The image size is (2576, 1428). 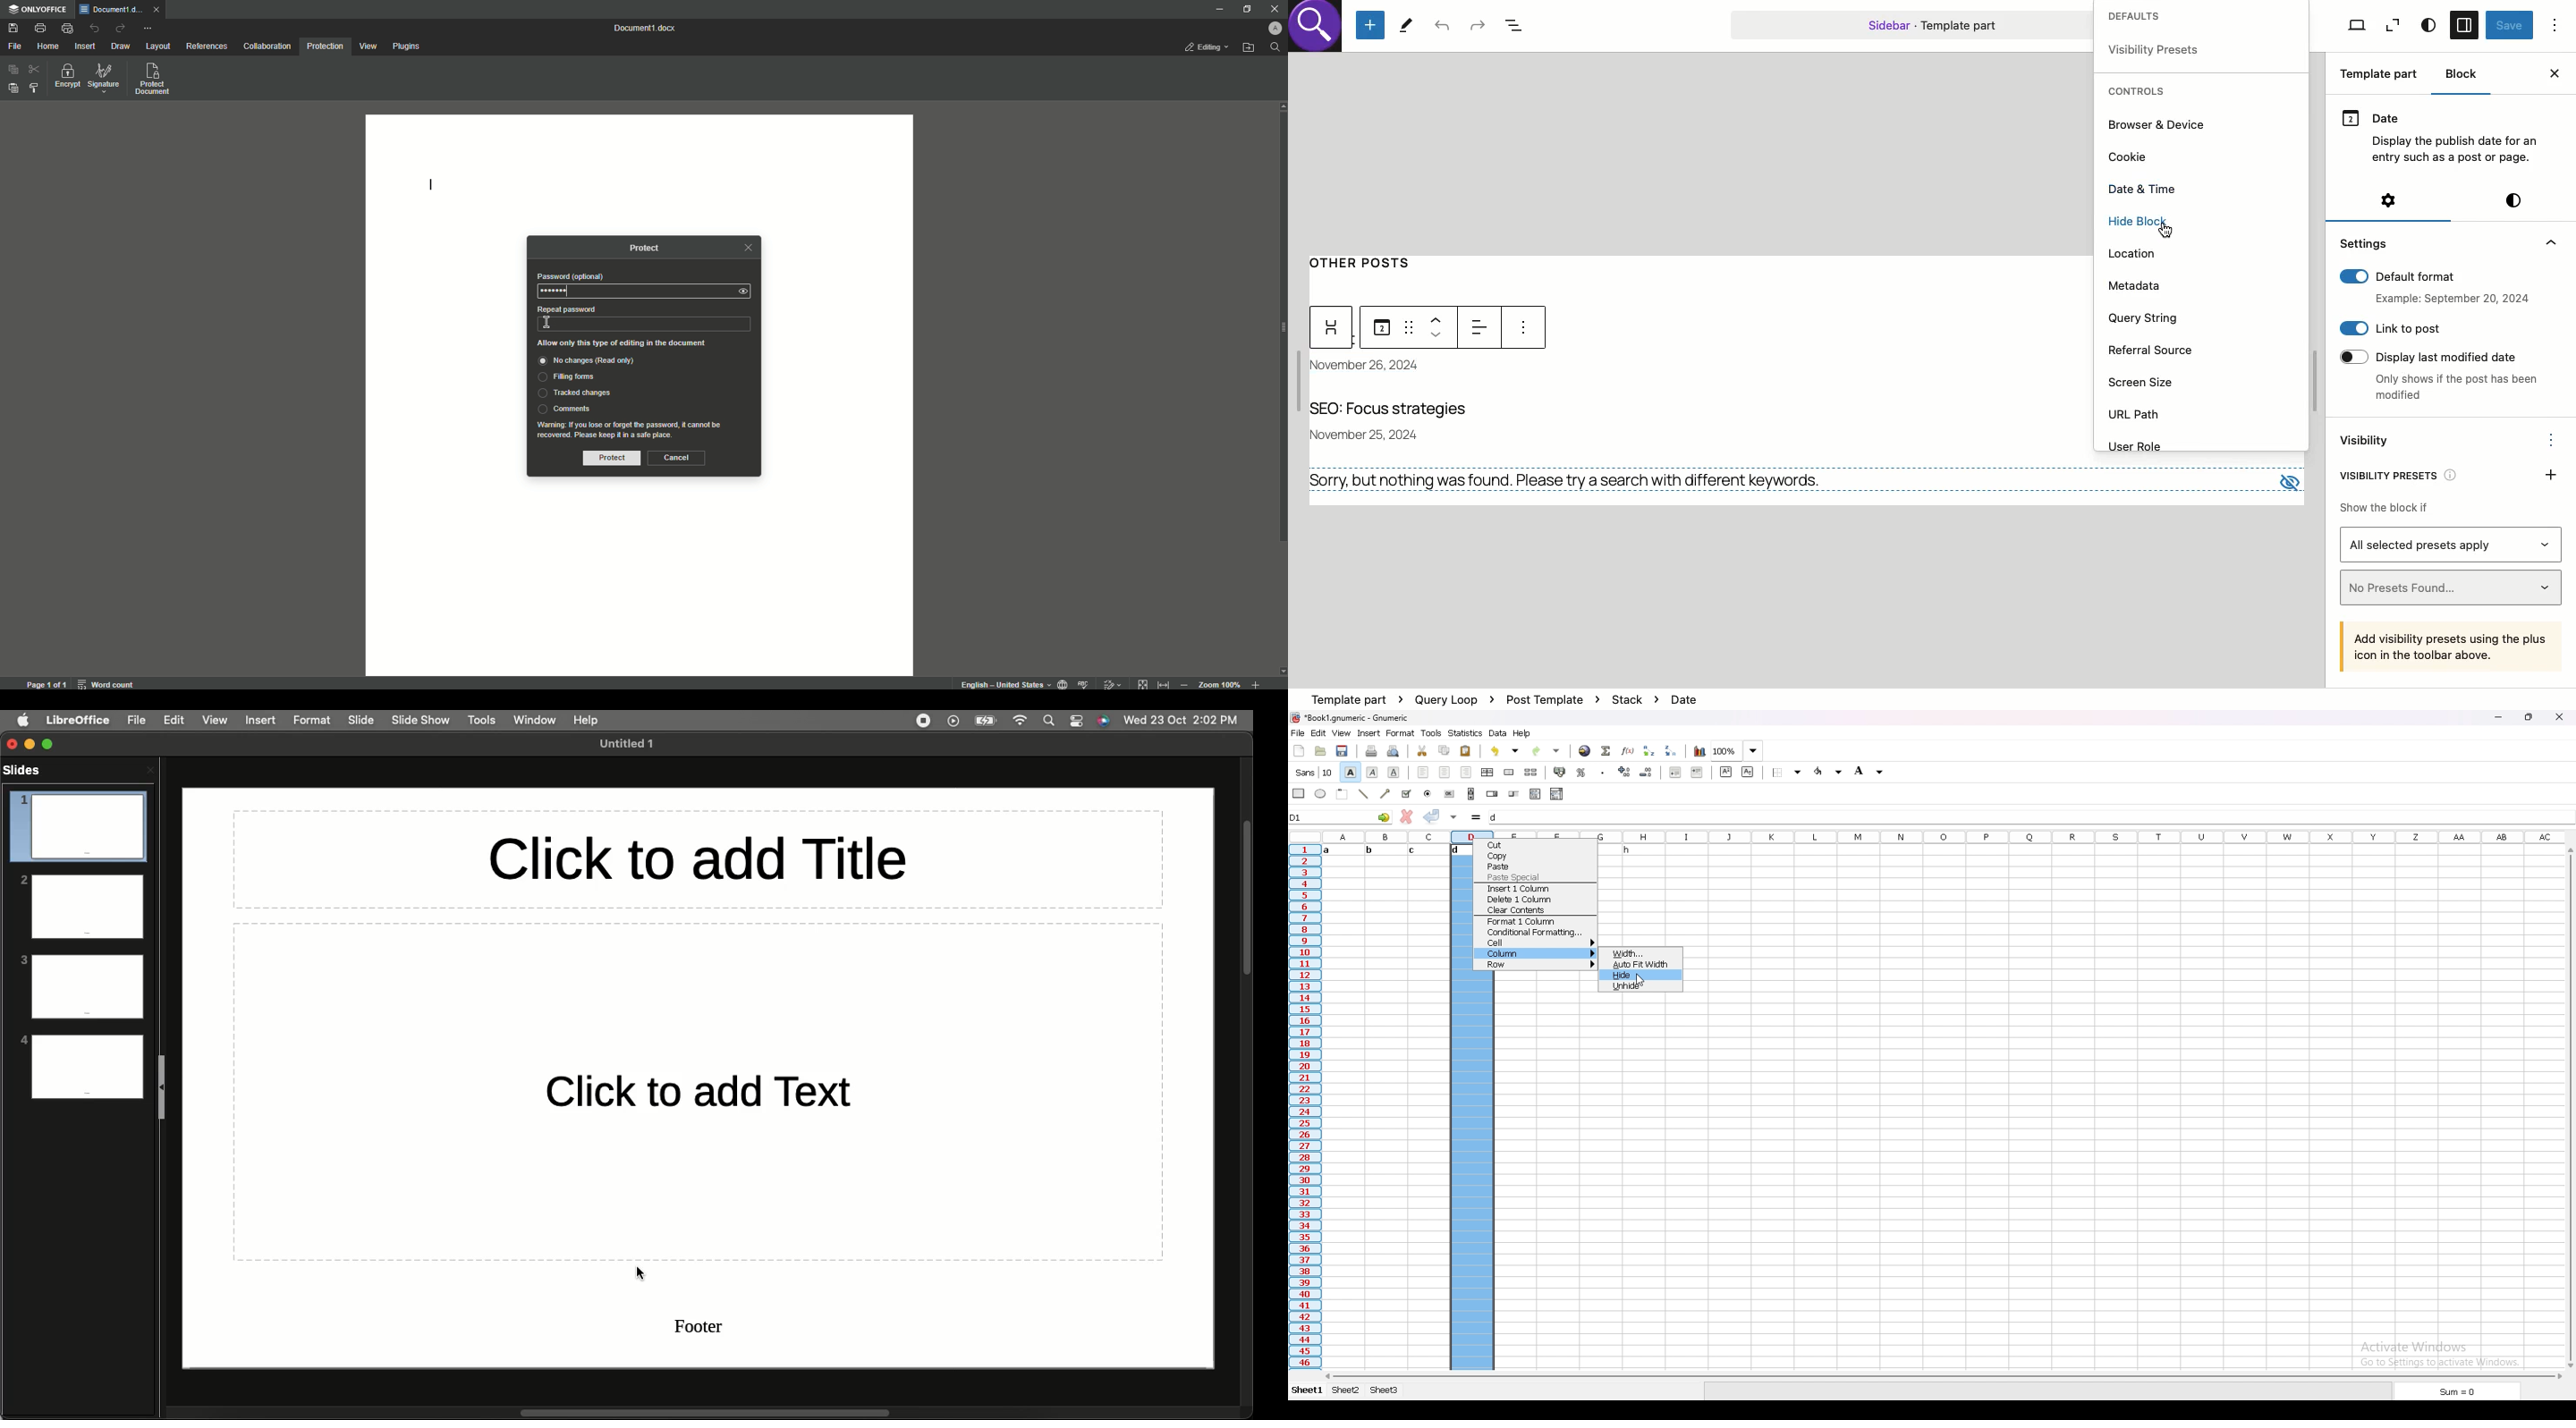 What do you see at coordinates (88, 852) in the screenshot?
I see `Footer` at bounding box center [88, 852].